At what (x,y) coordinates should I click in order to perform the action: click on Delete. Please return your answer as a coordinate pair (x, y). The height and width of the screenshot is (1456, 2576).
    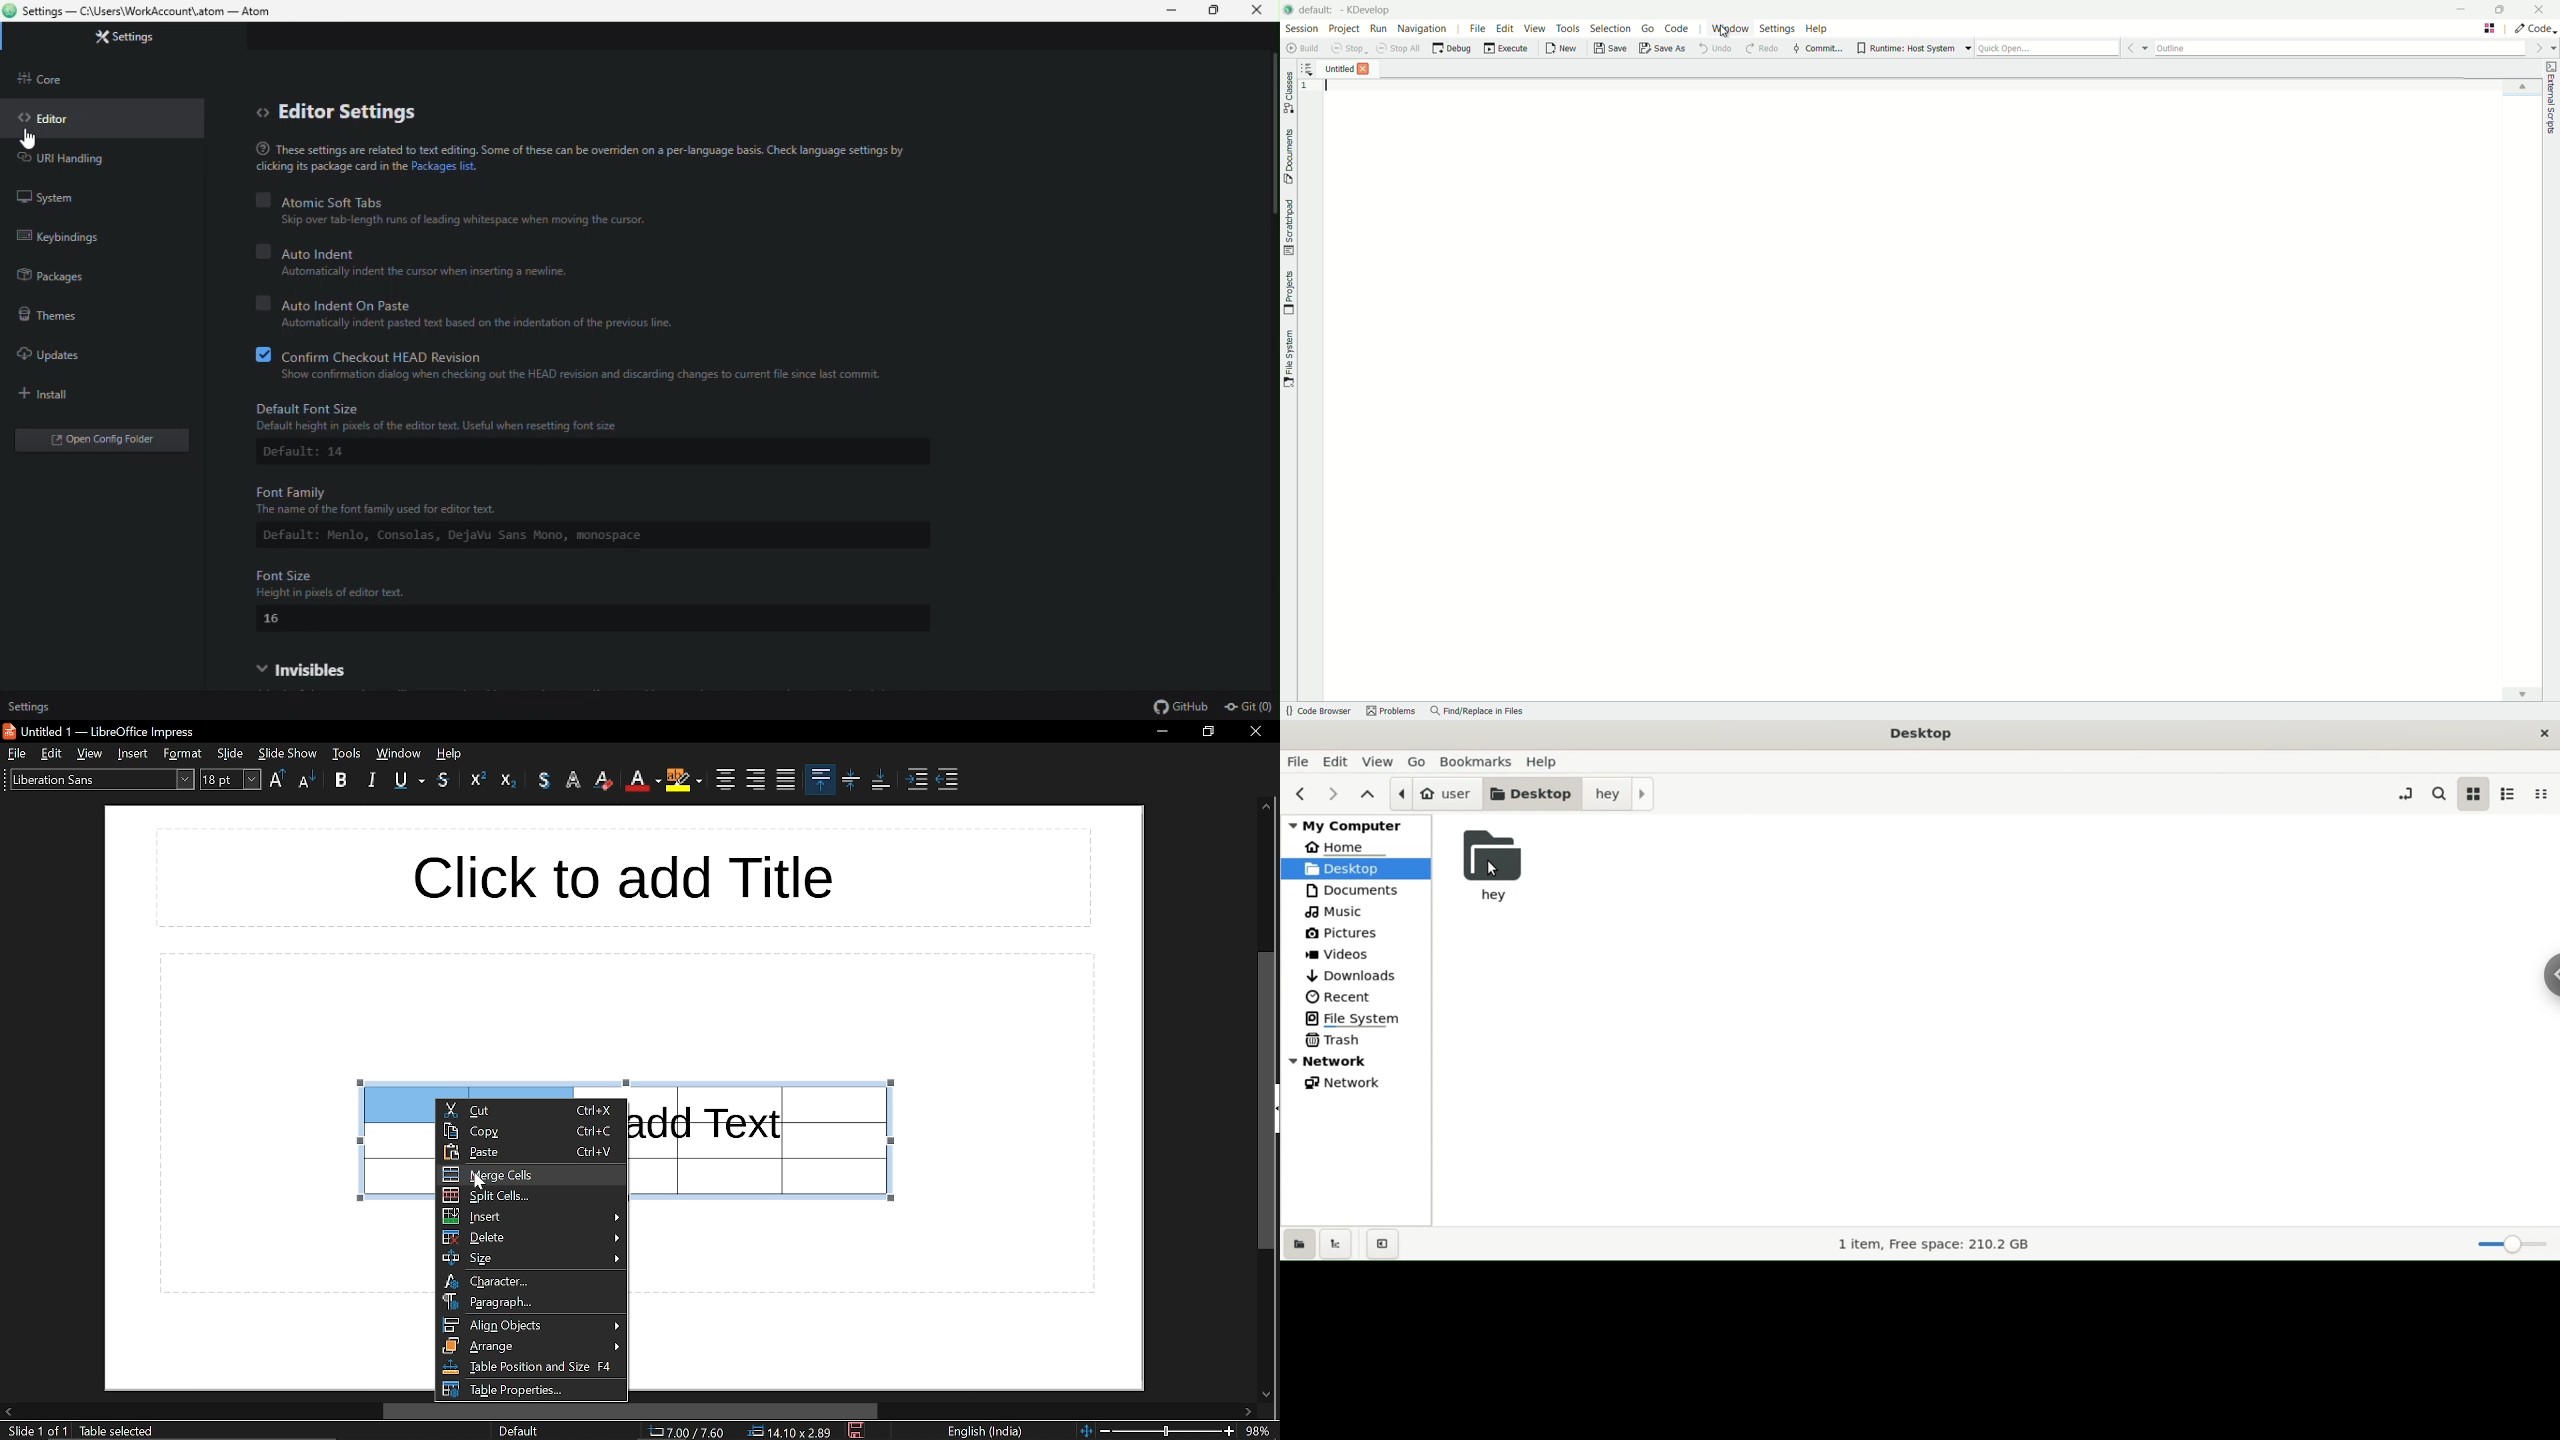
    Looking at the image, I should click on (529, 1238).